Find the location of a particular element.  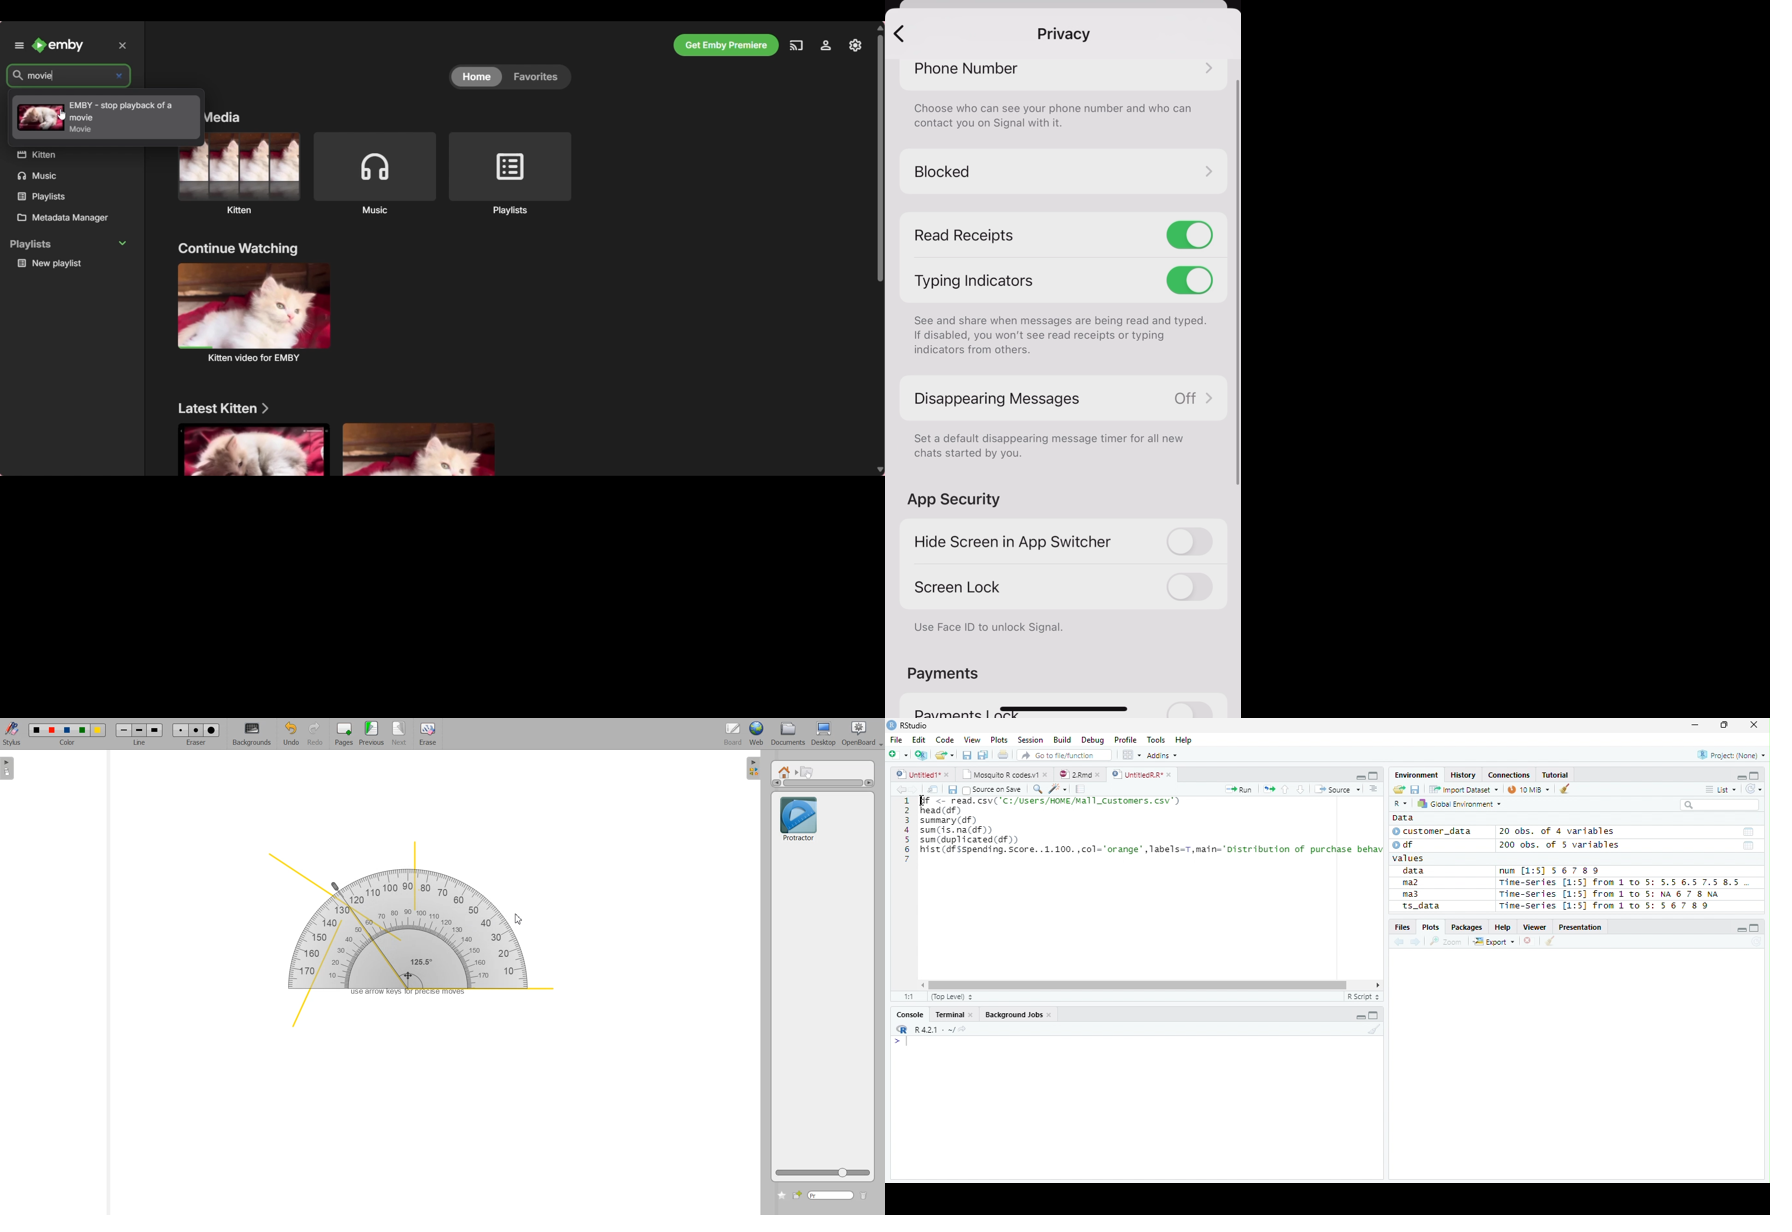

Background jobs is located at coordinates (1018, 1016).